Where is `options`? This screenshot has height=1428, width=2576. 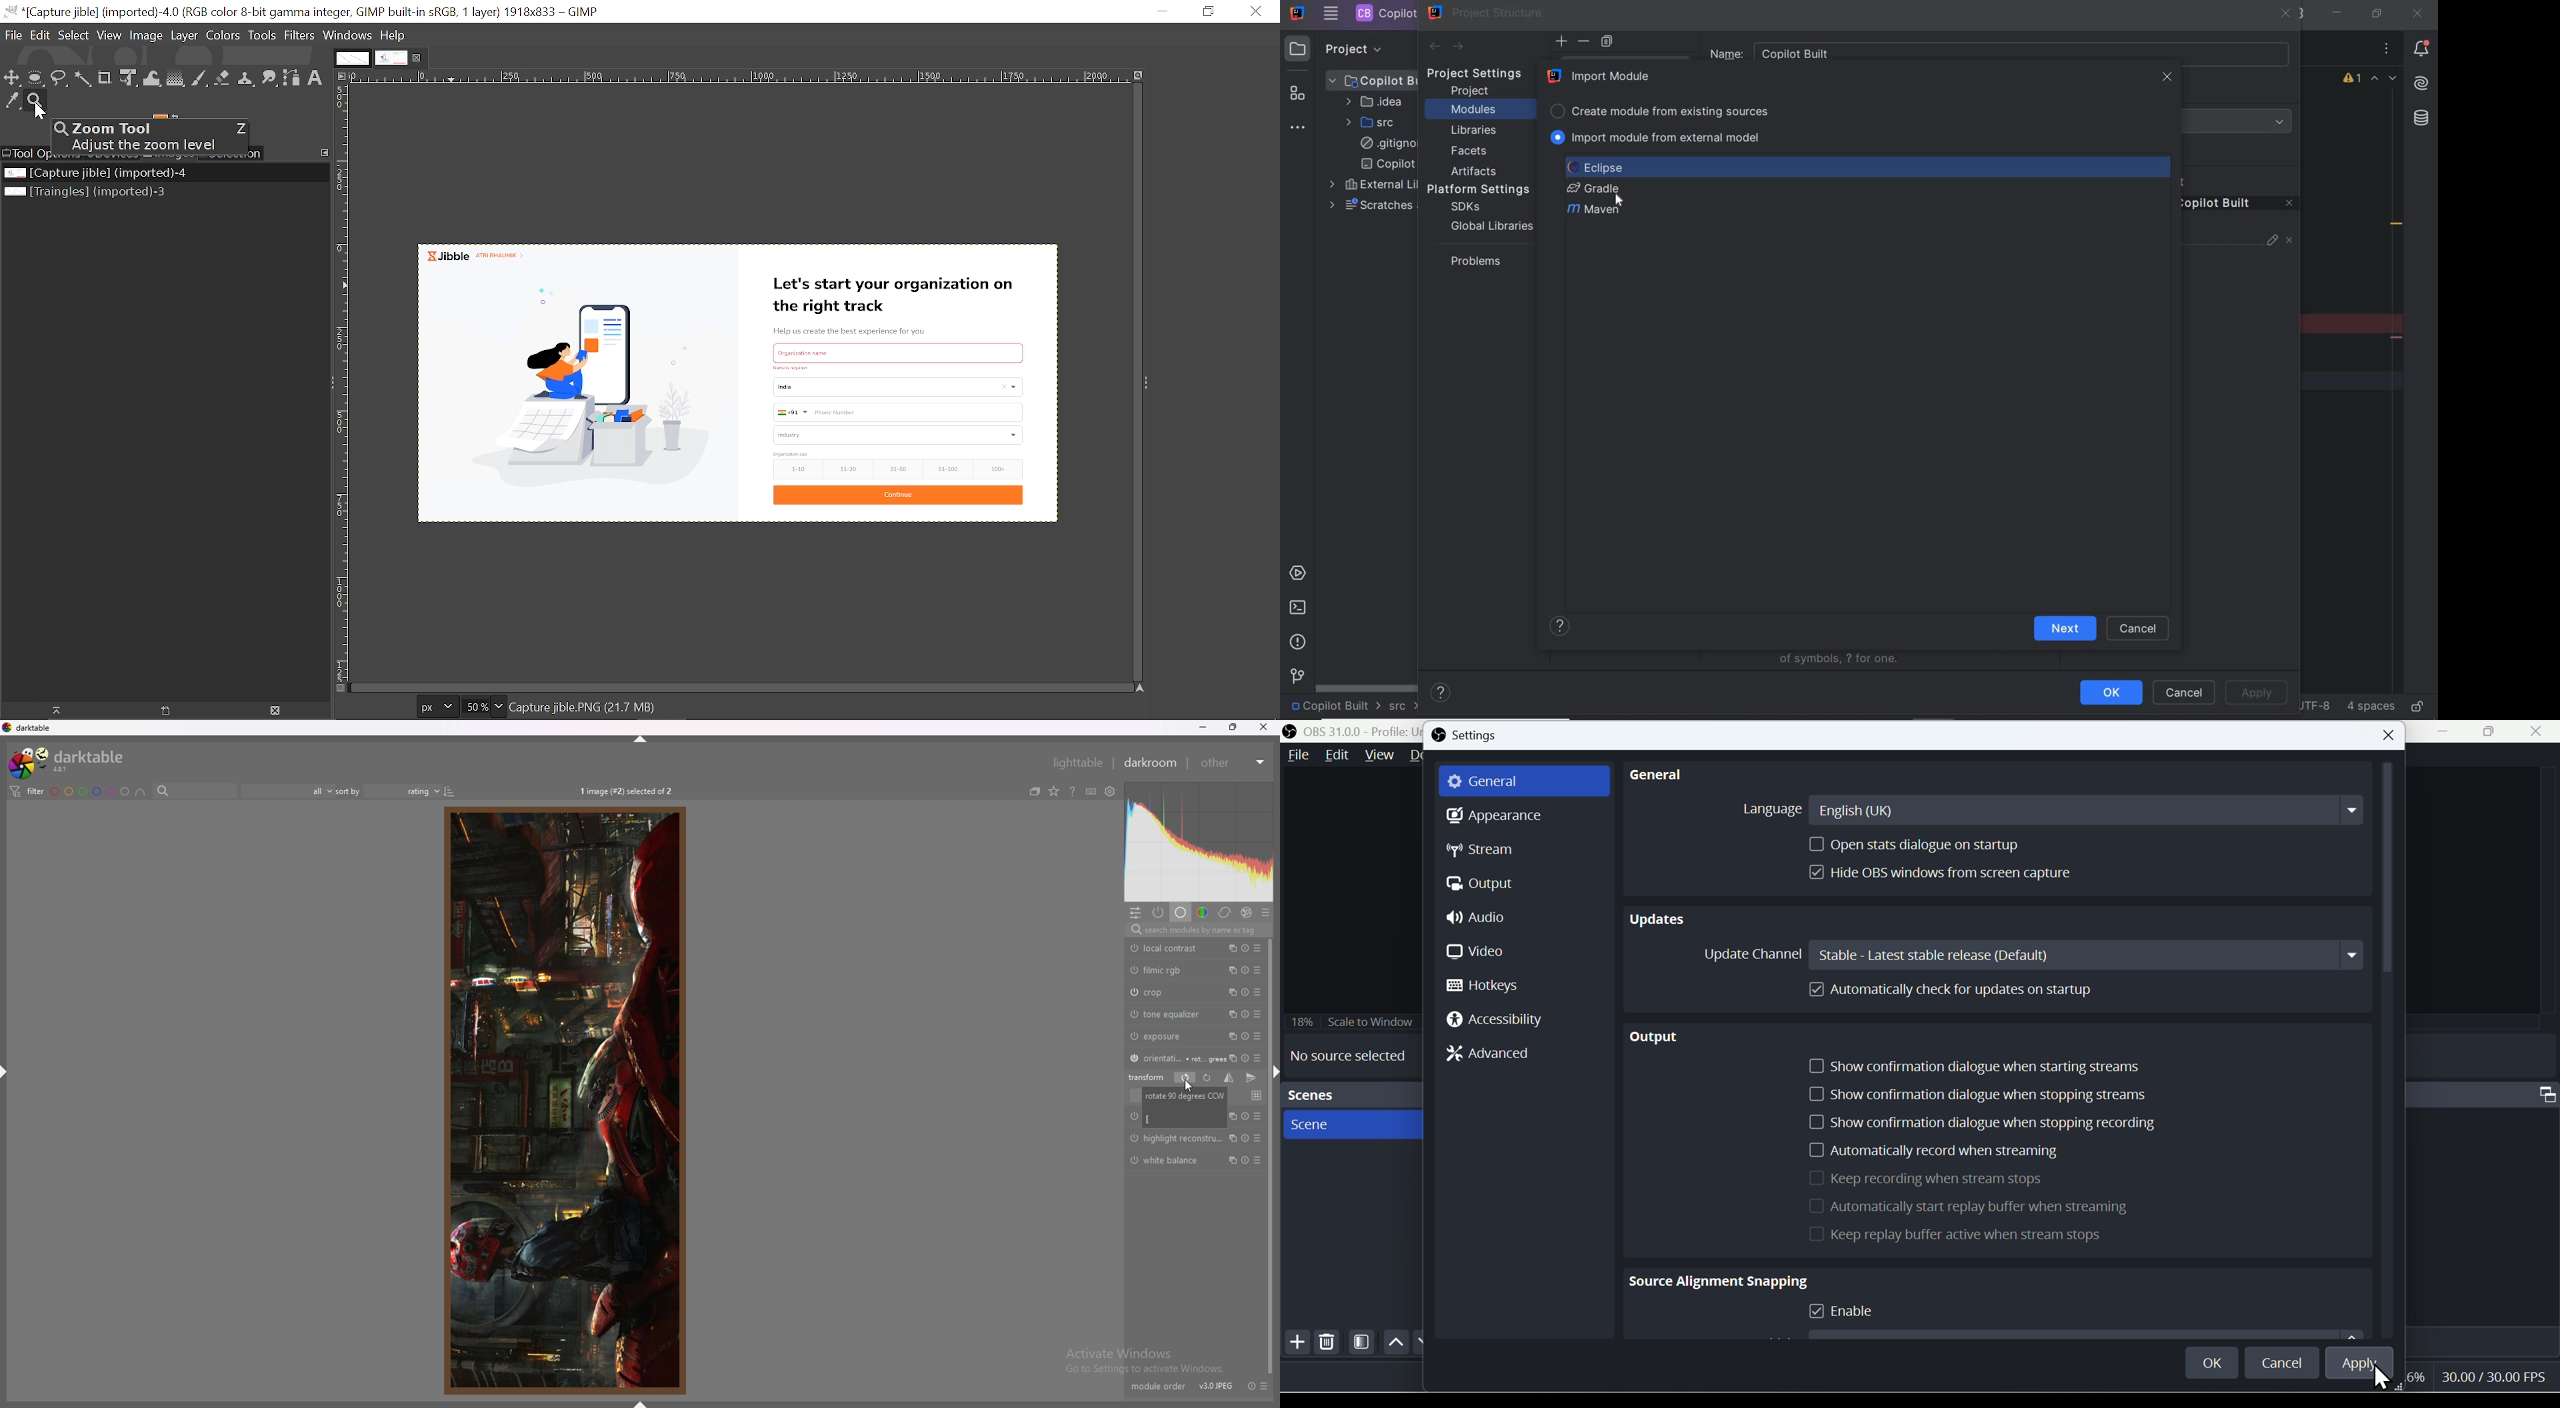
options is located at coordinates (2388, 50).